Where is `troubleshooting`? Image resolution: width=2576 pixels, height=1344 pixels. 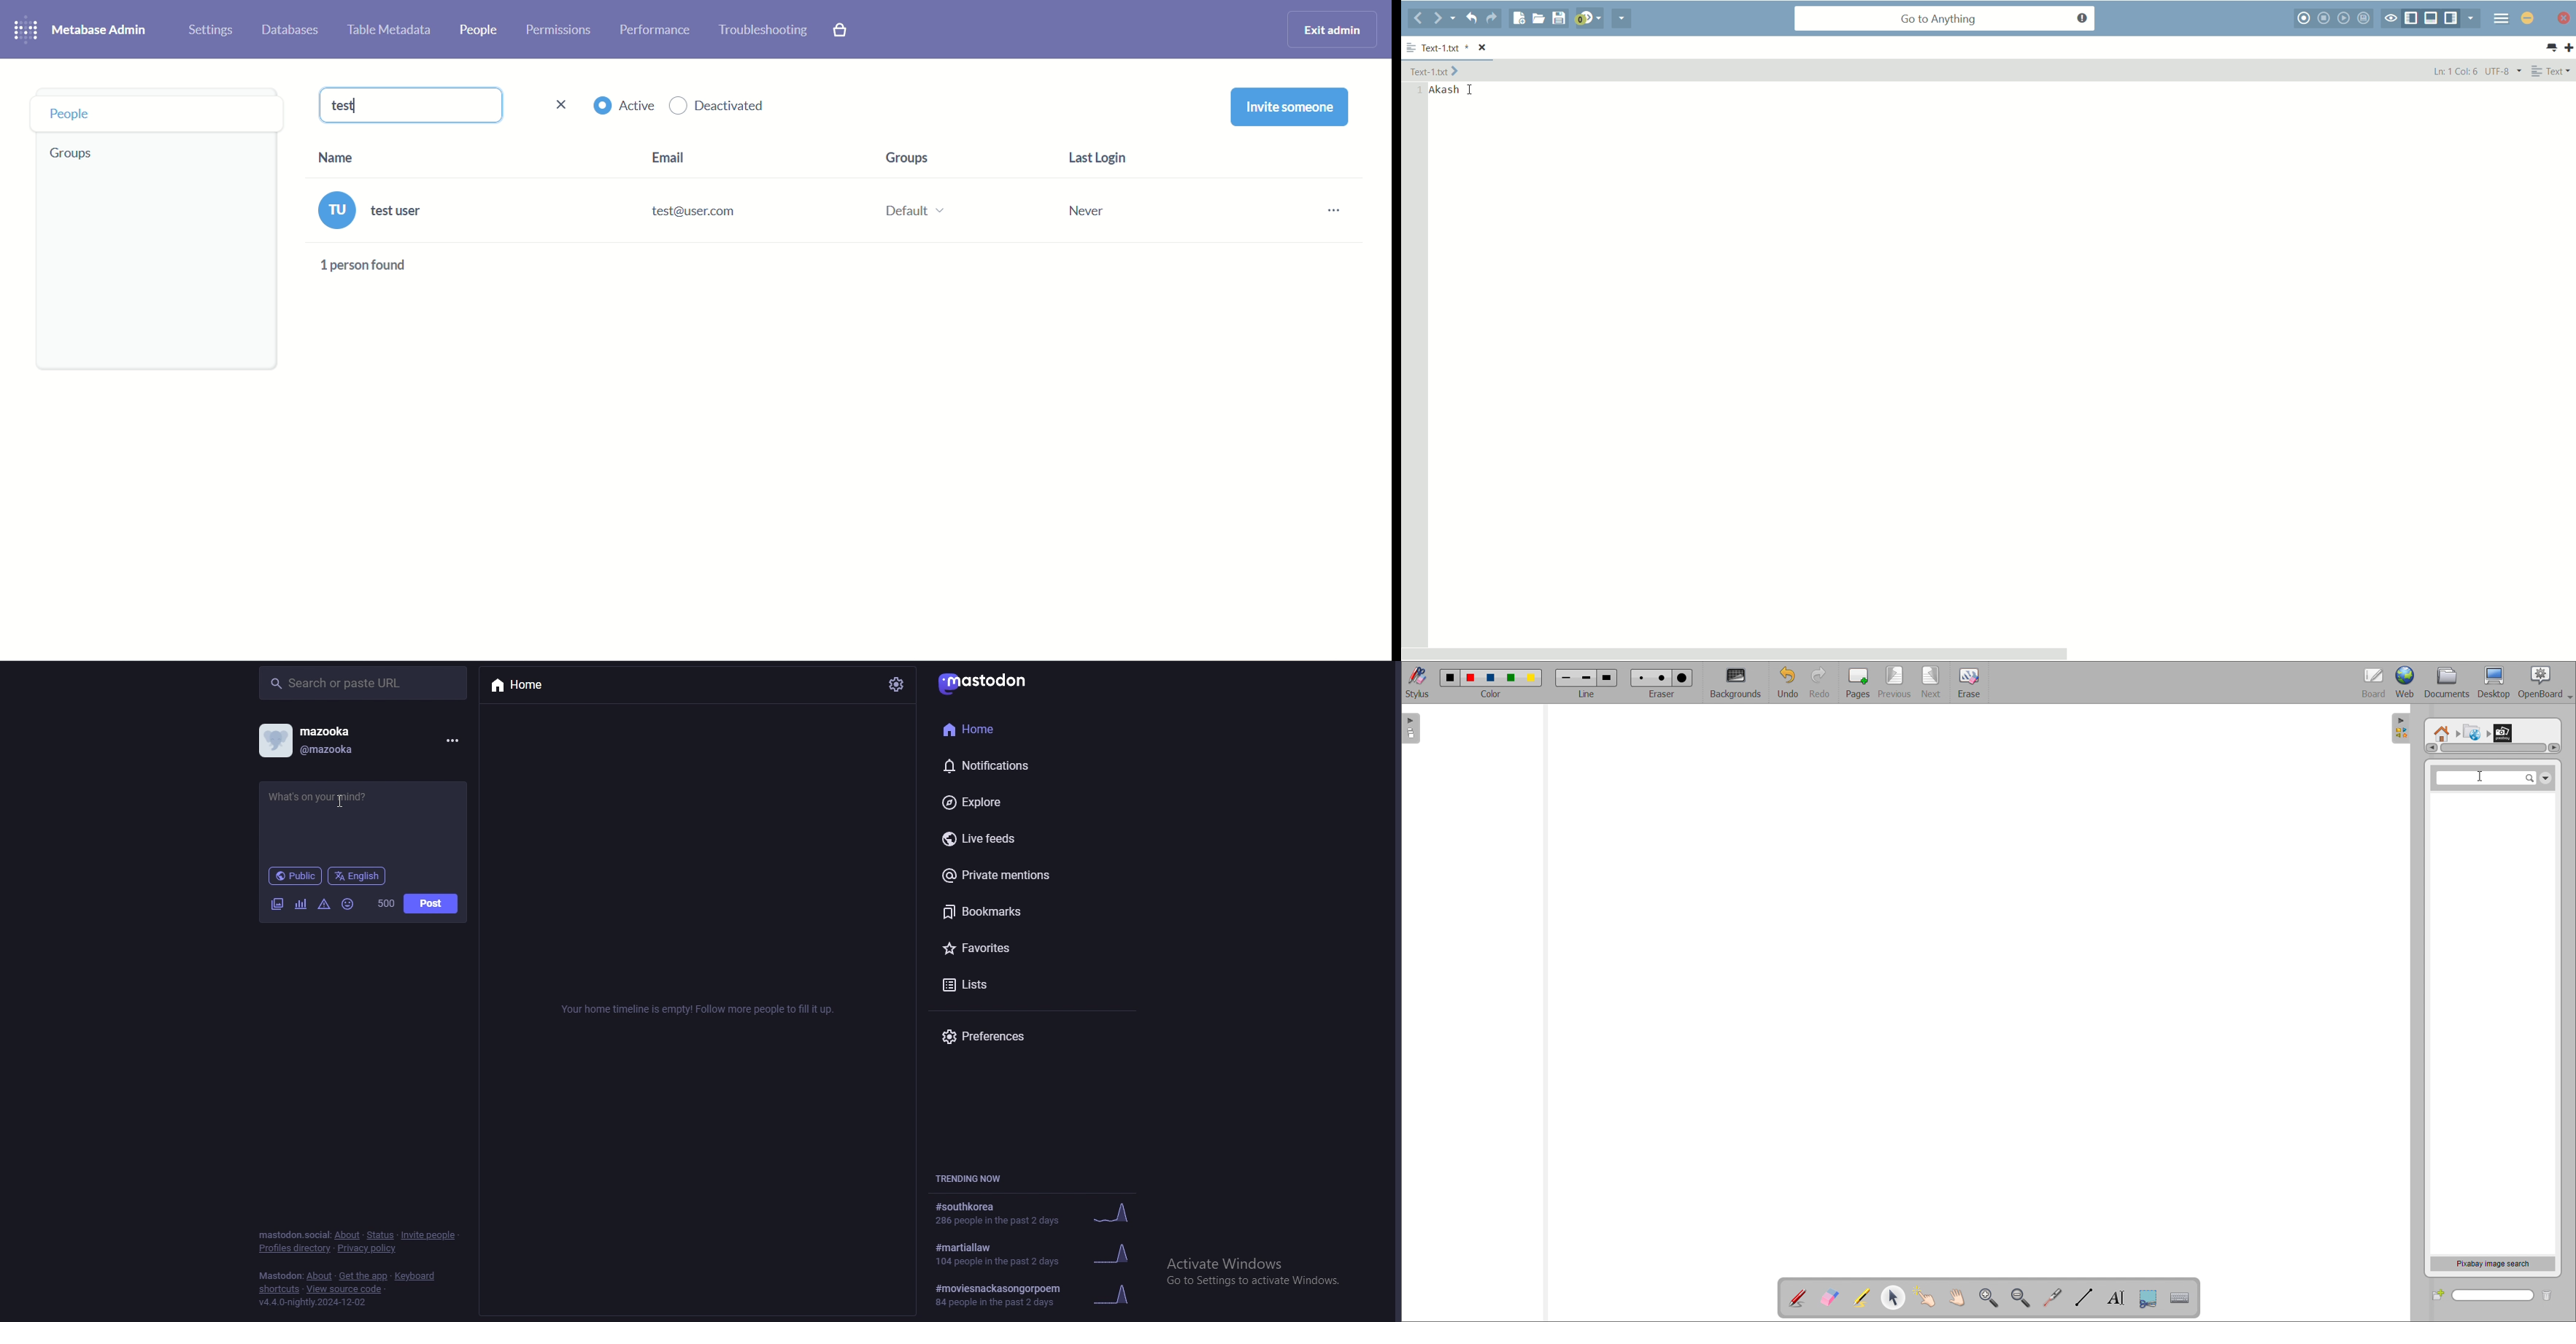 troubleshooting is located at coordinates (763, 28).